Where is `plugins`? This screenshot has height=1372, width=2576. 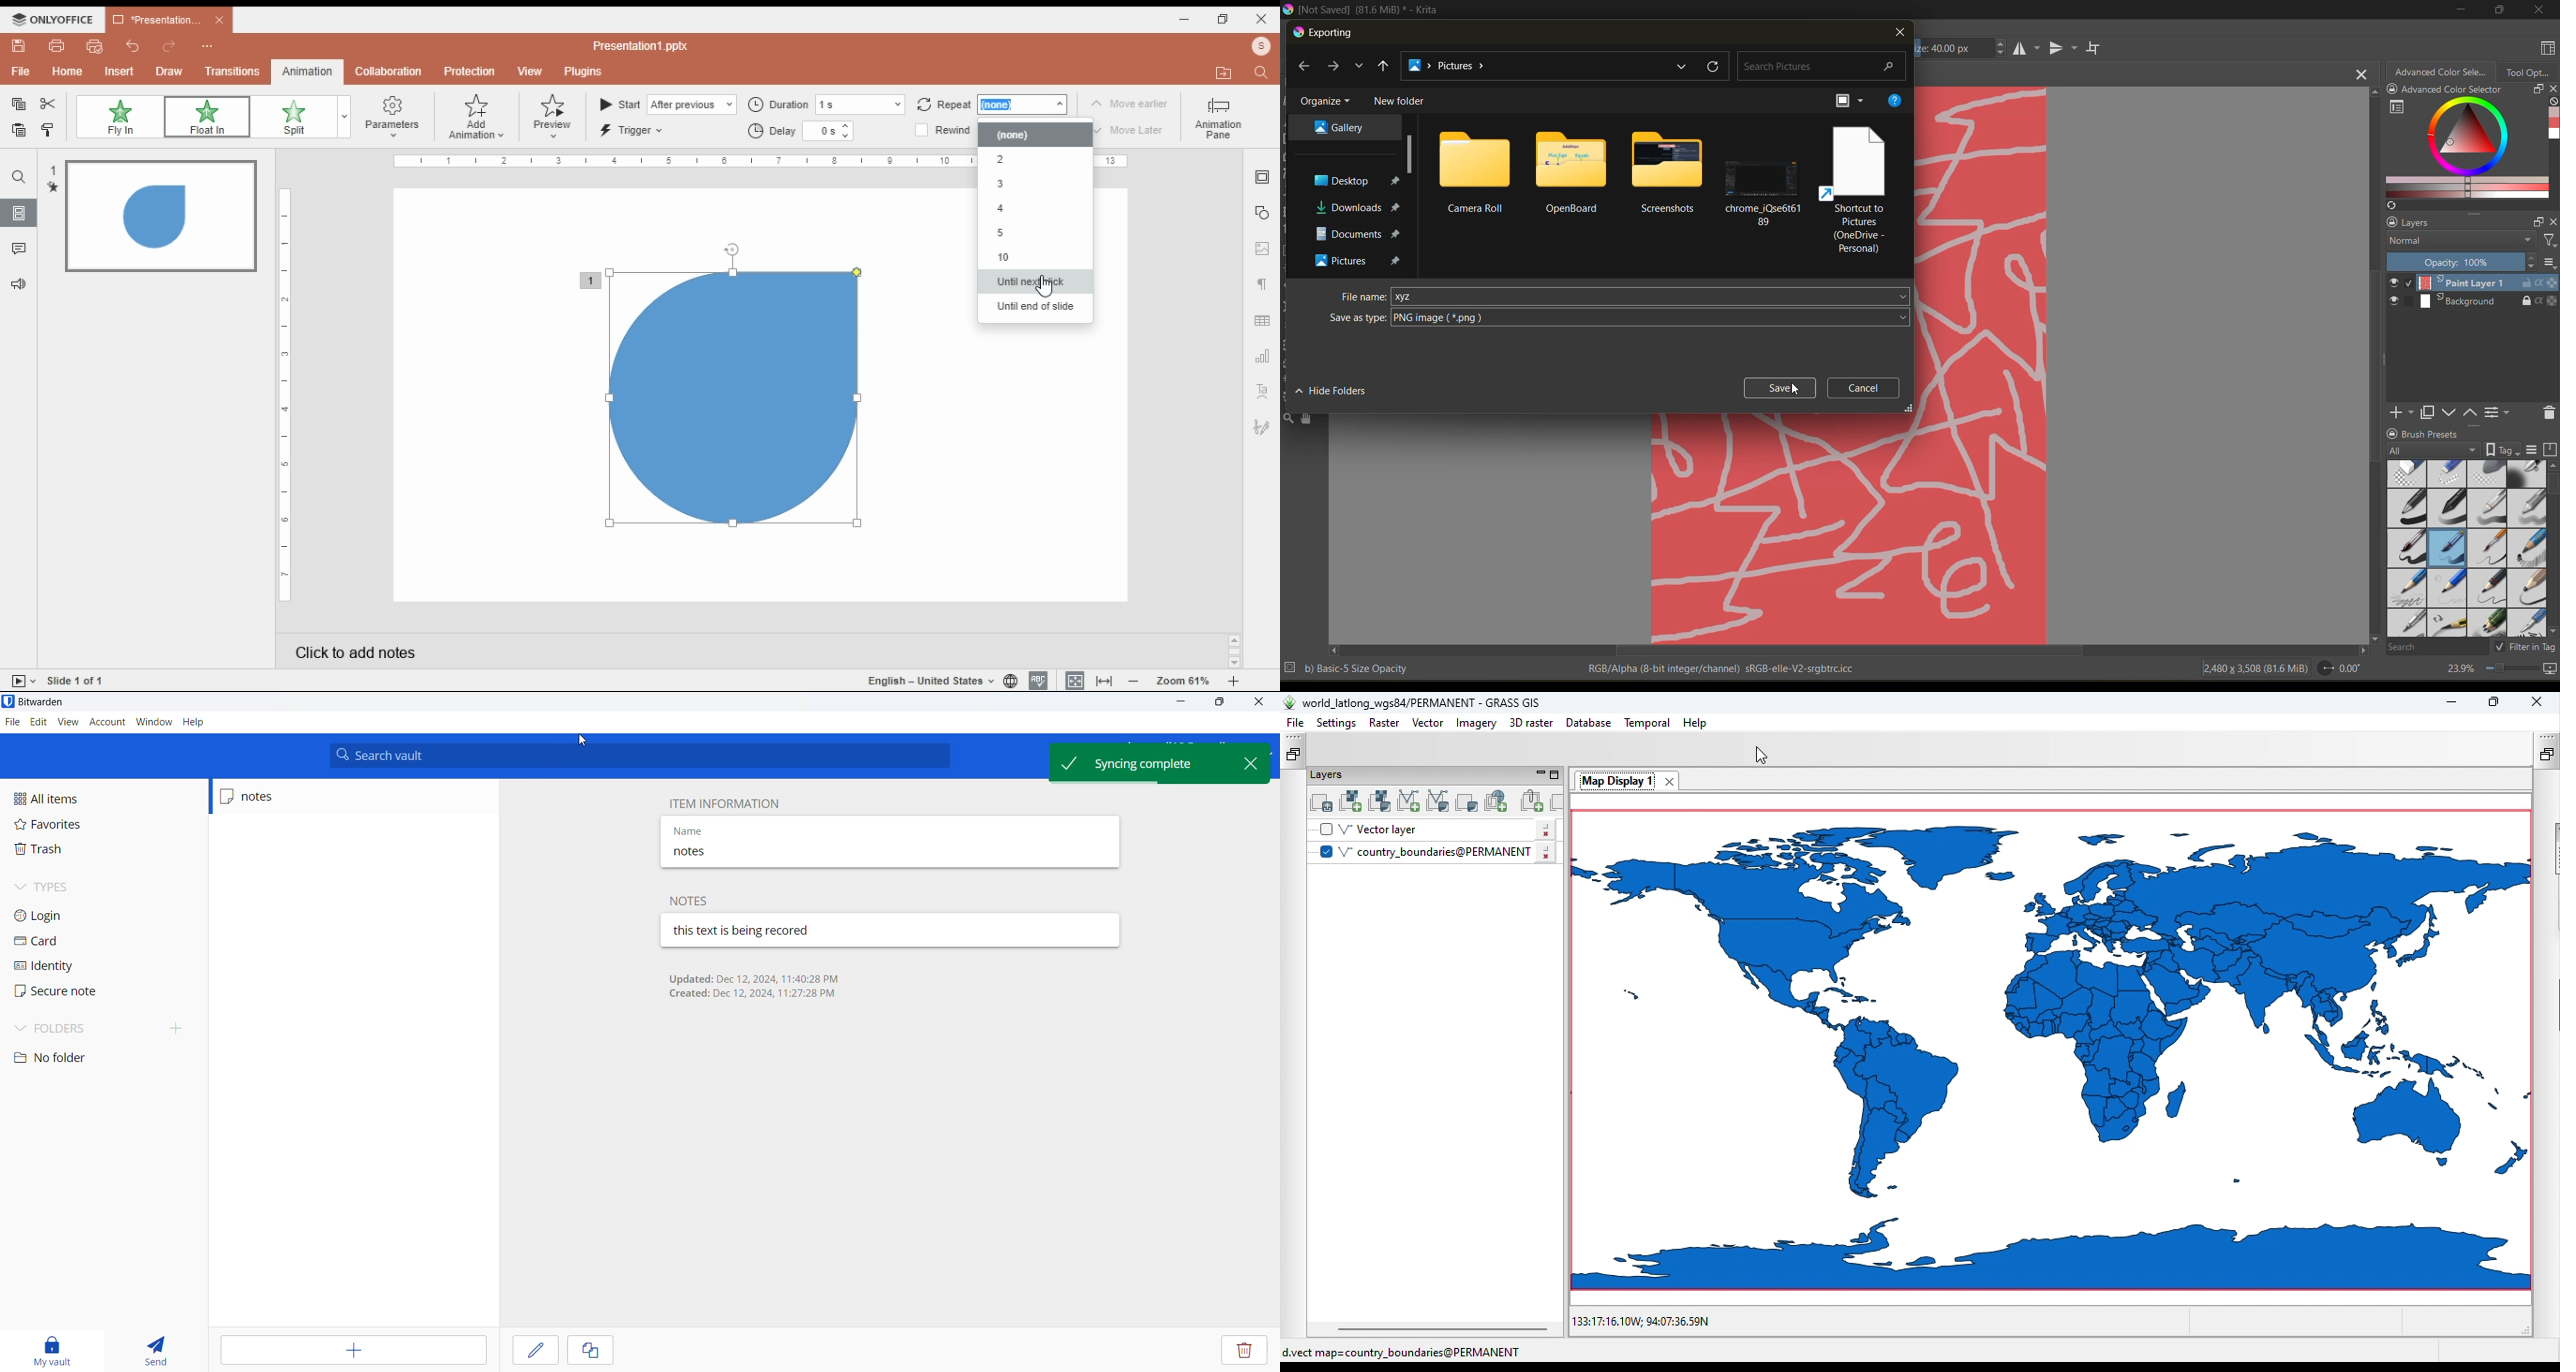
plugins is located at coordinates (586, 72).